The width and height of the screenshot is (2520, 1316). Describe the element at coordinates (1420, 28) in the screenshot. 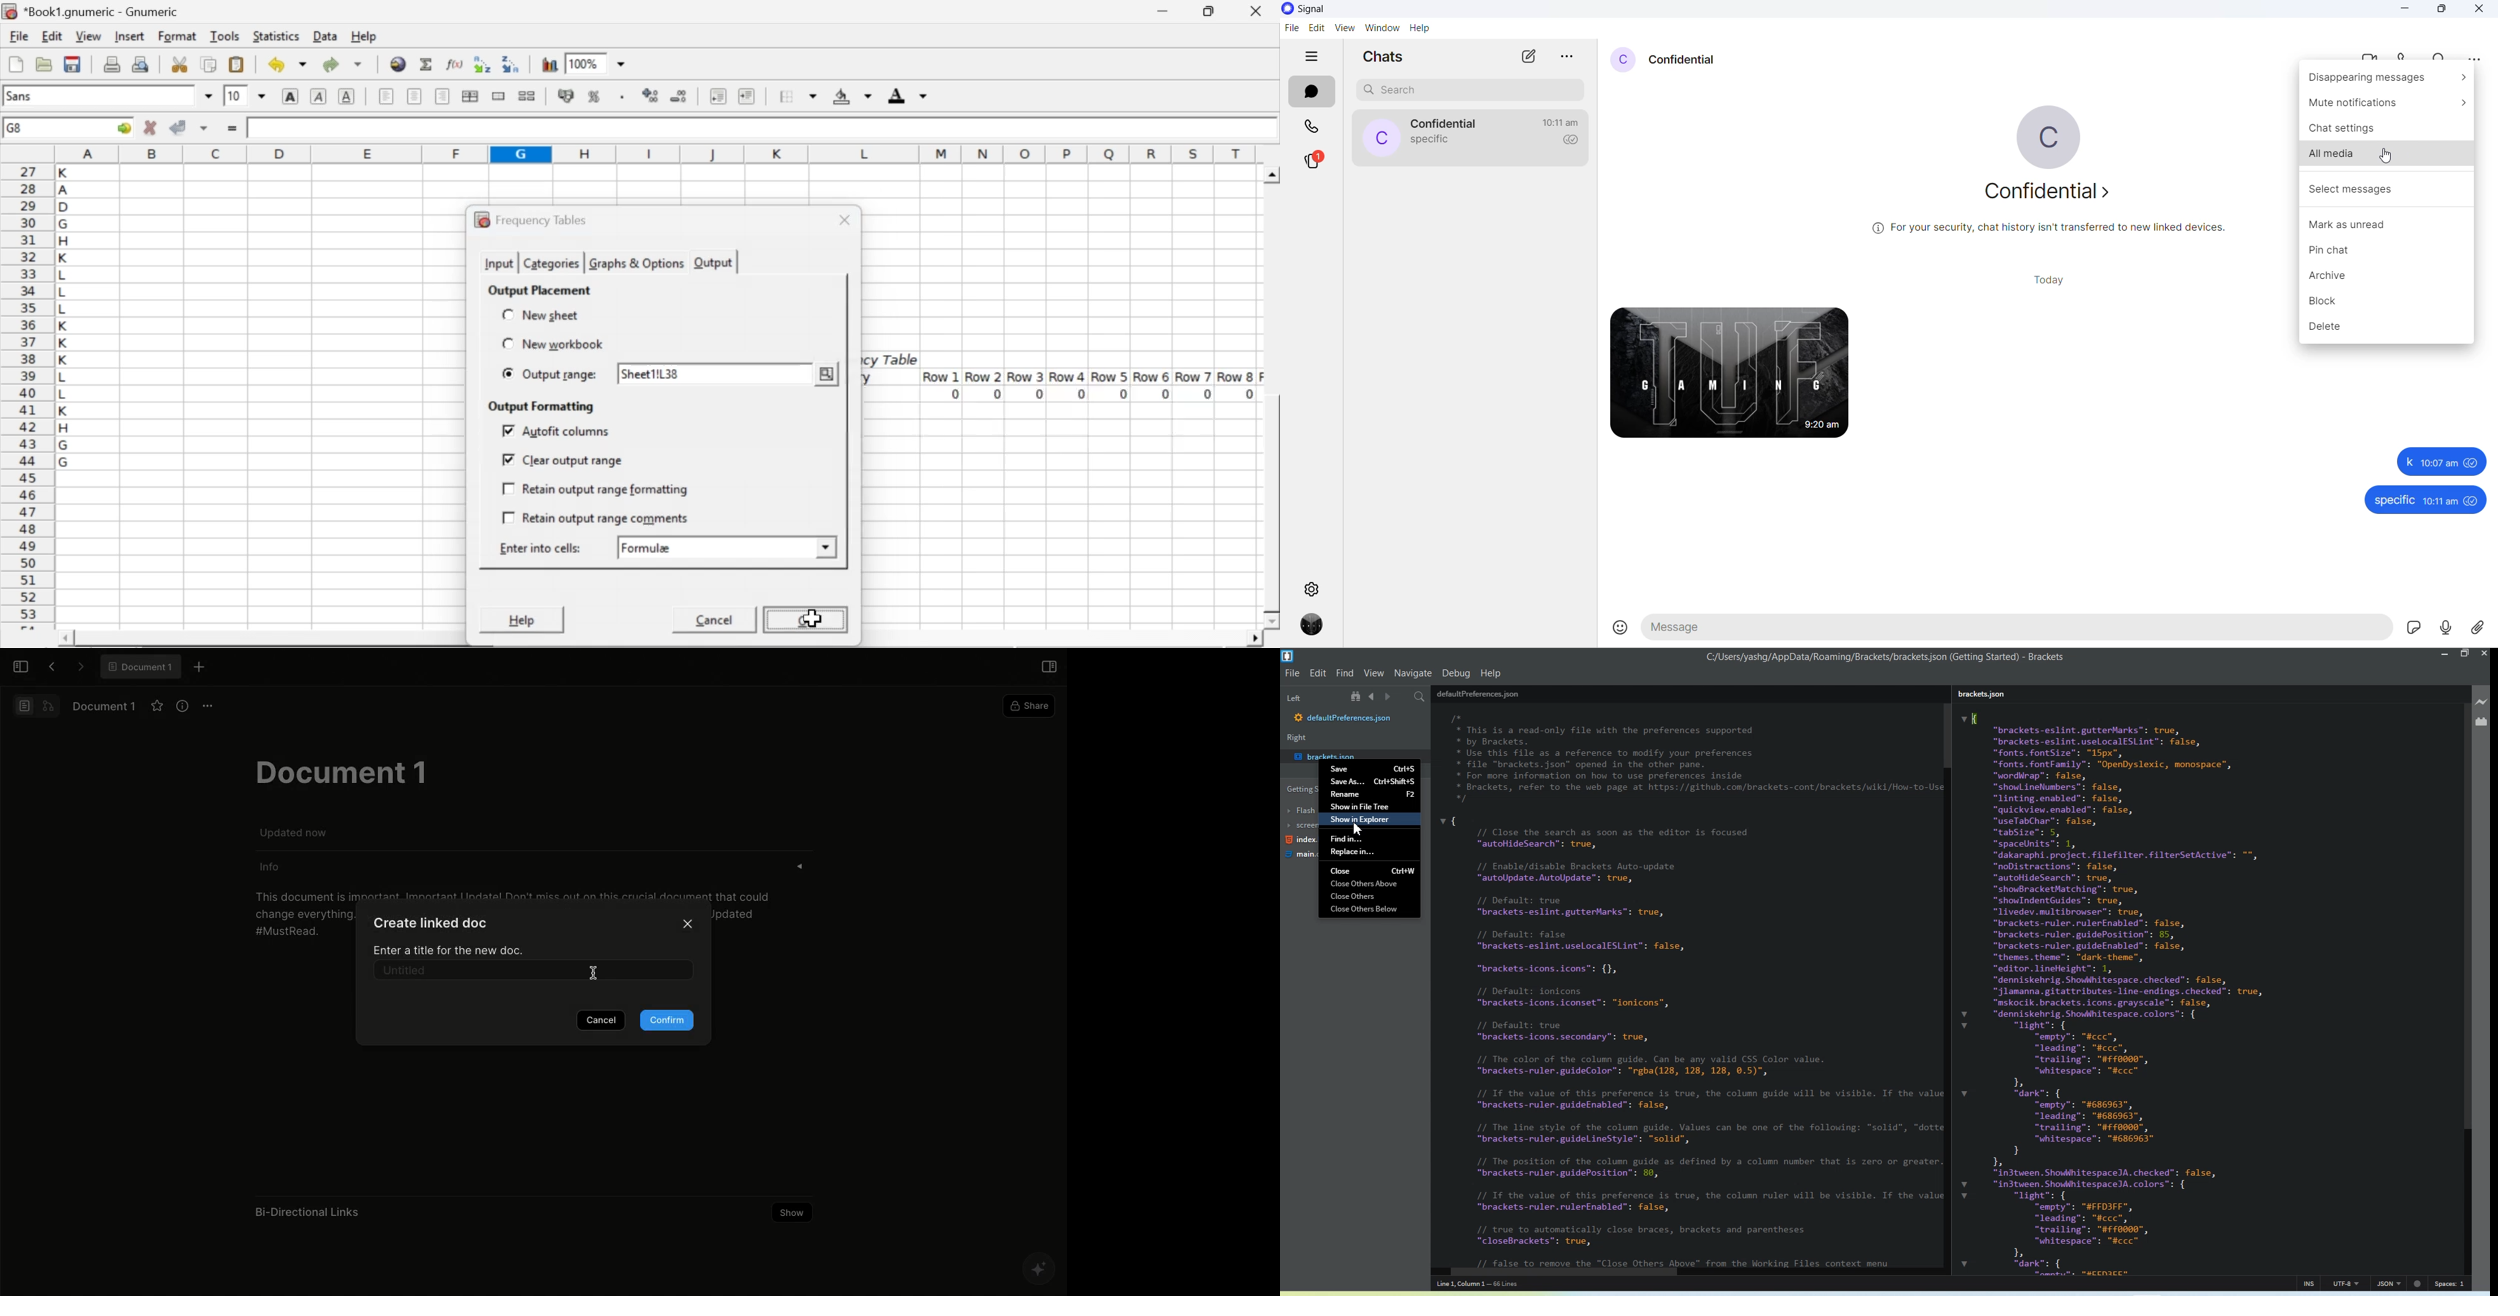

I see `help` at that location.